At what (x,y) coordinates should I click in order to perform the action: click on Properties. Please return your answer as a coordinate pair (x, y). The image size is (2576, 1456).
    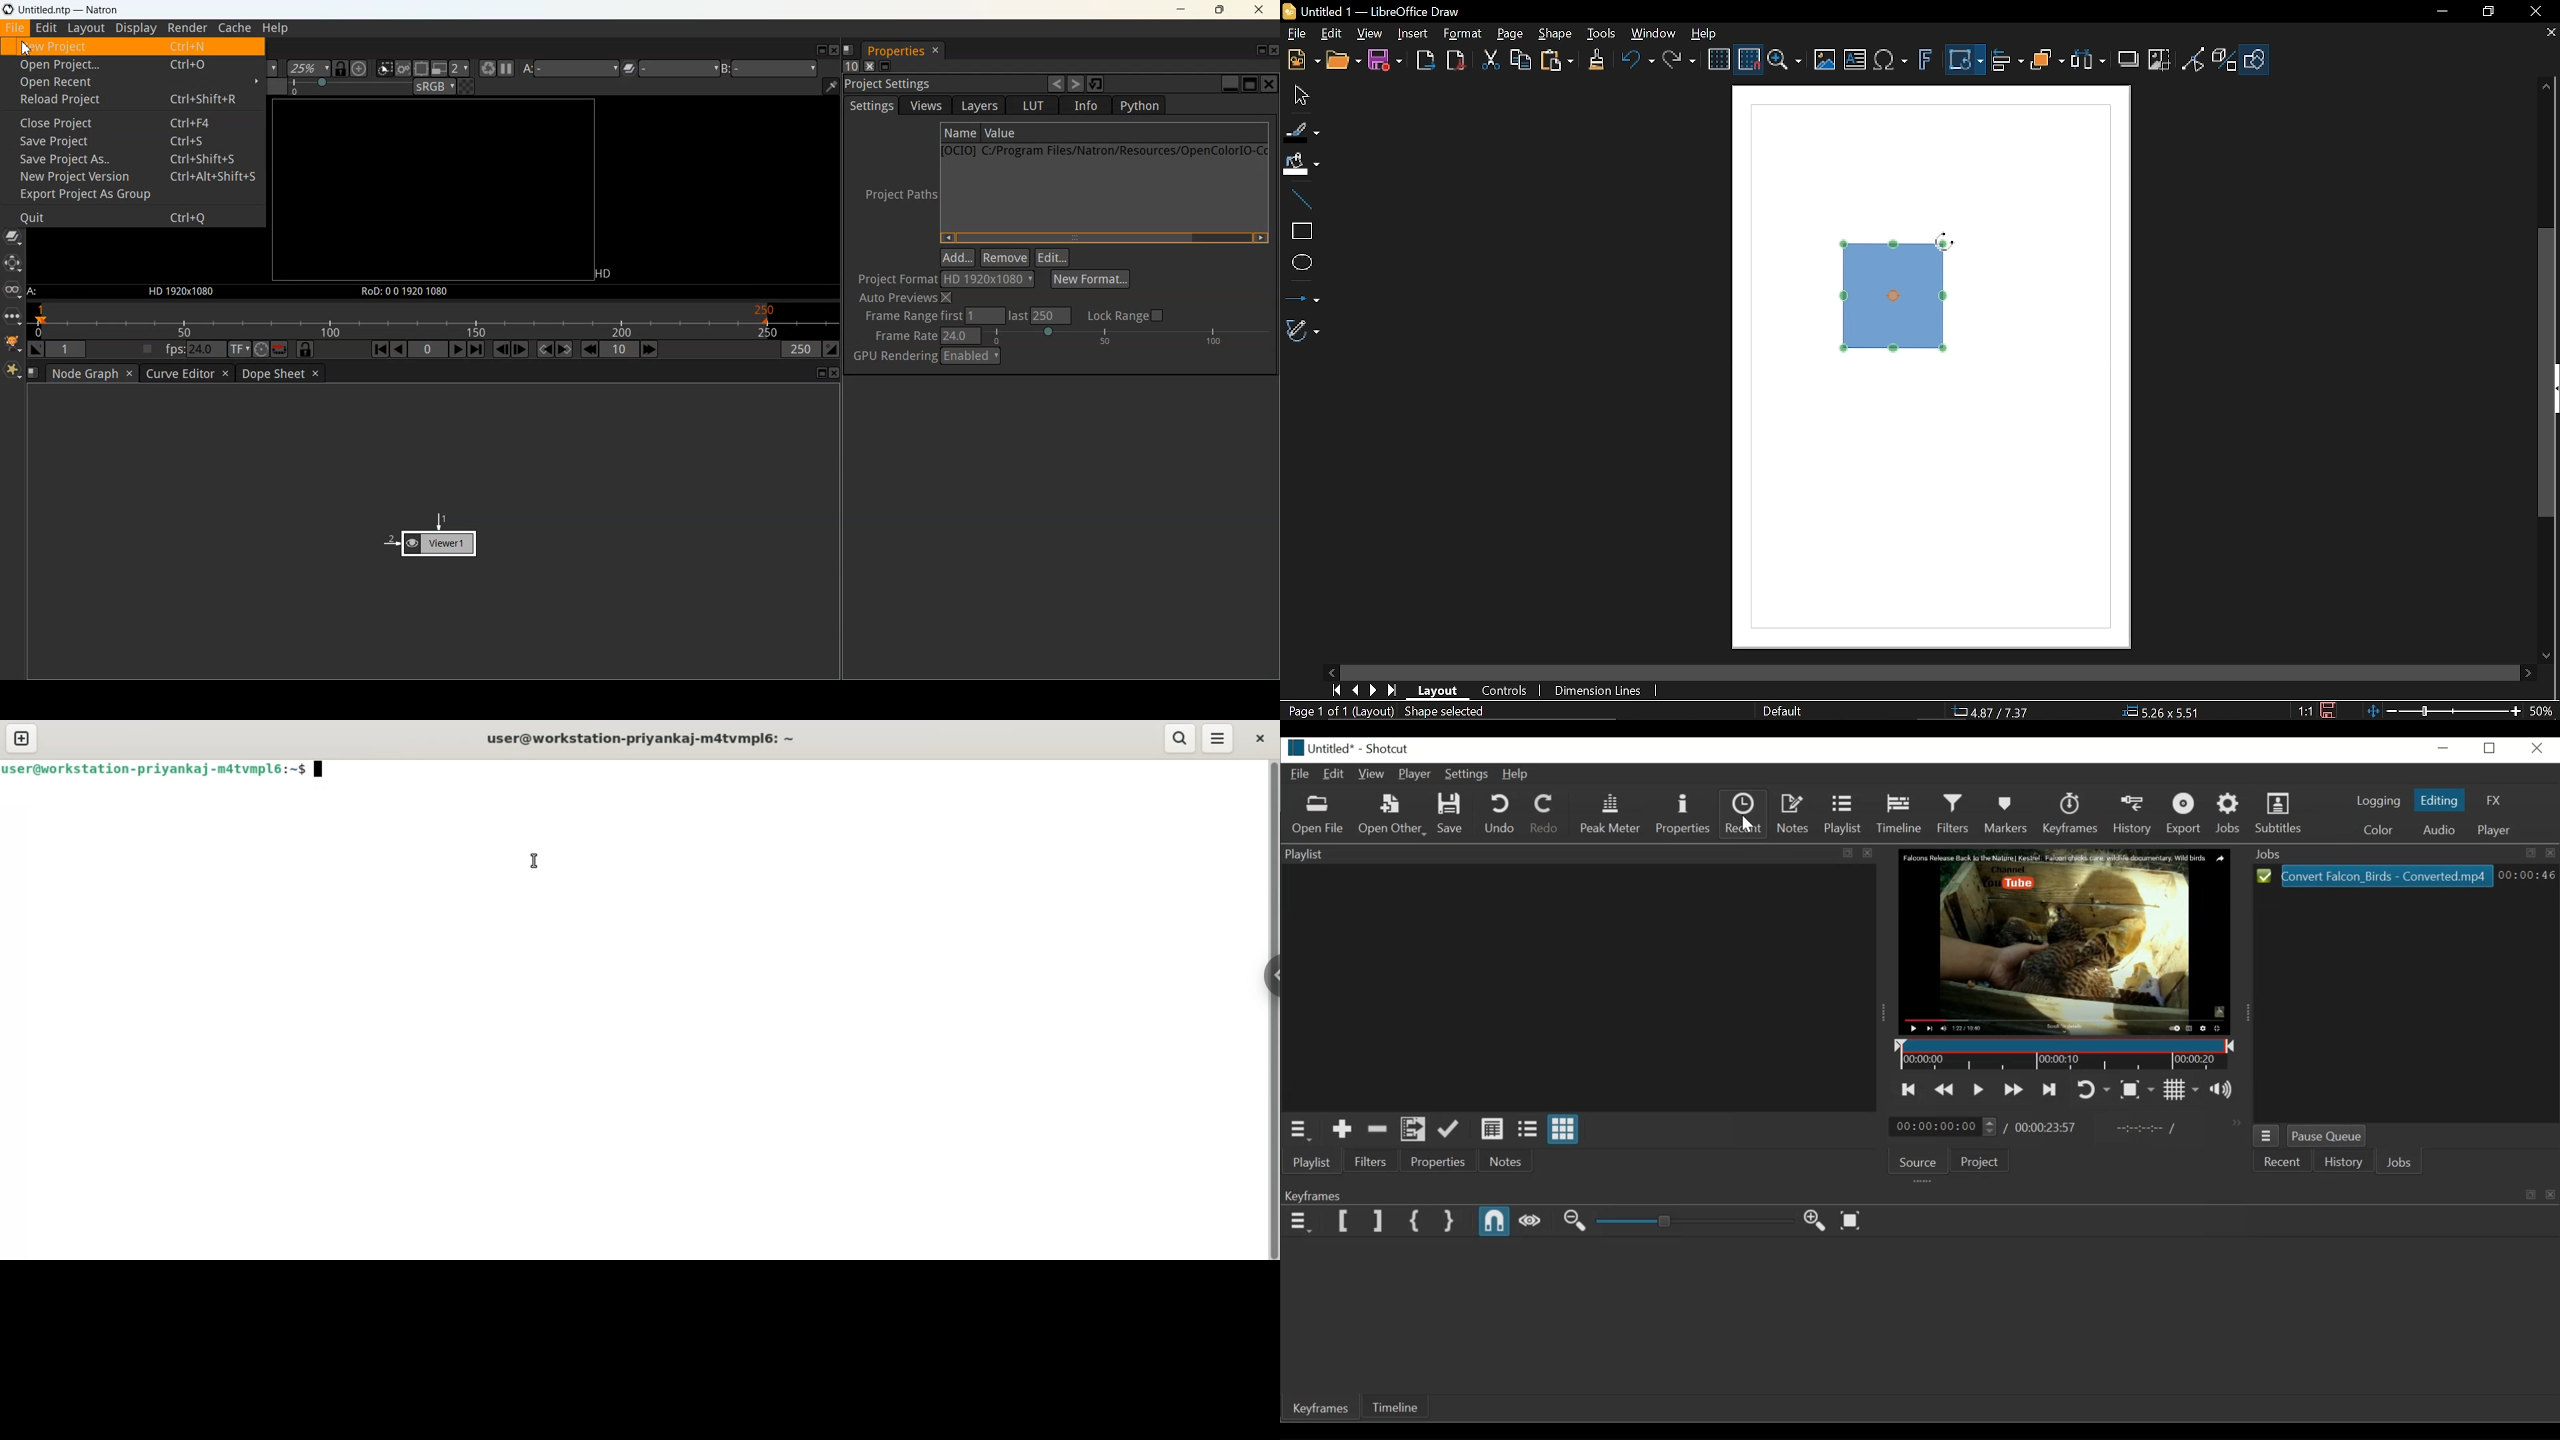
    Looking at the image, I should click on (1685, 813).